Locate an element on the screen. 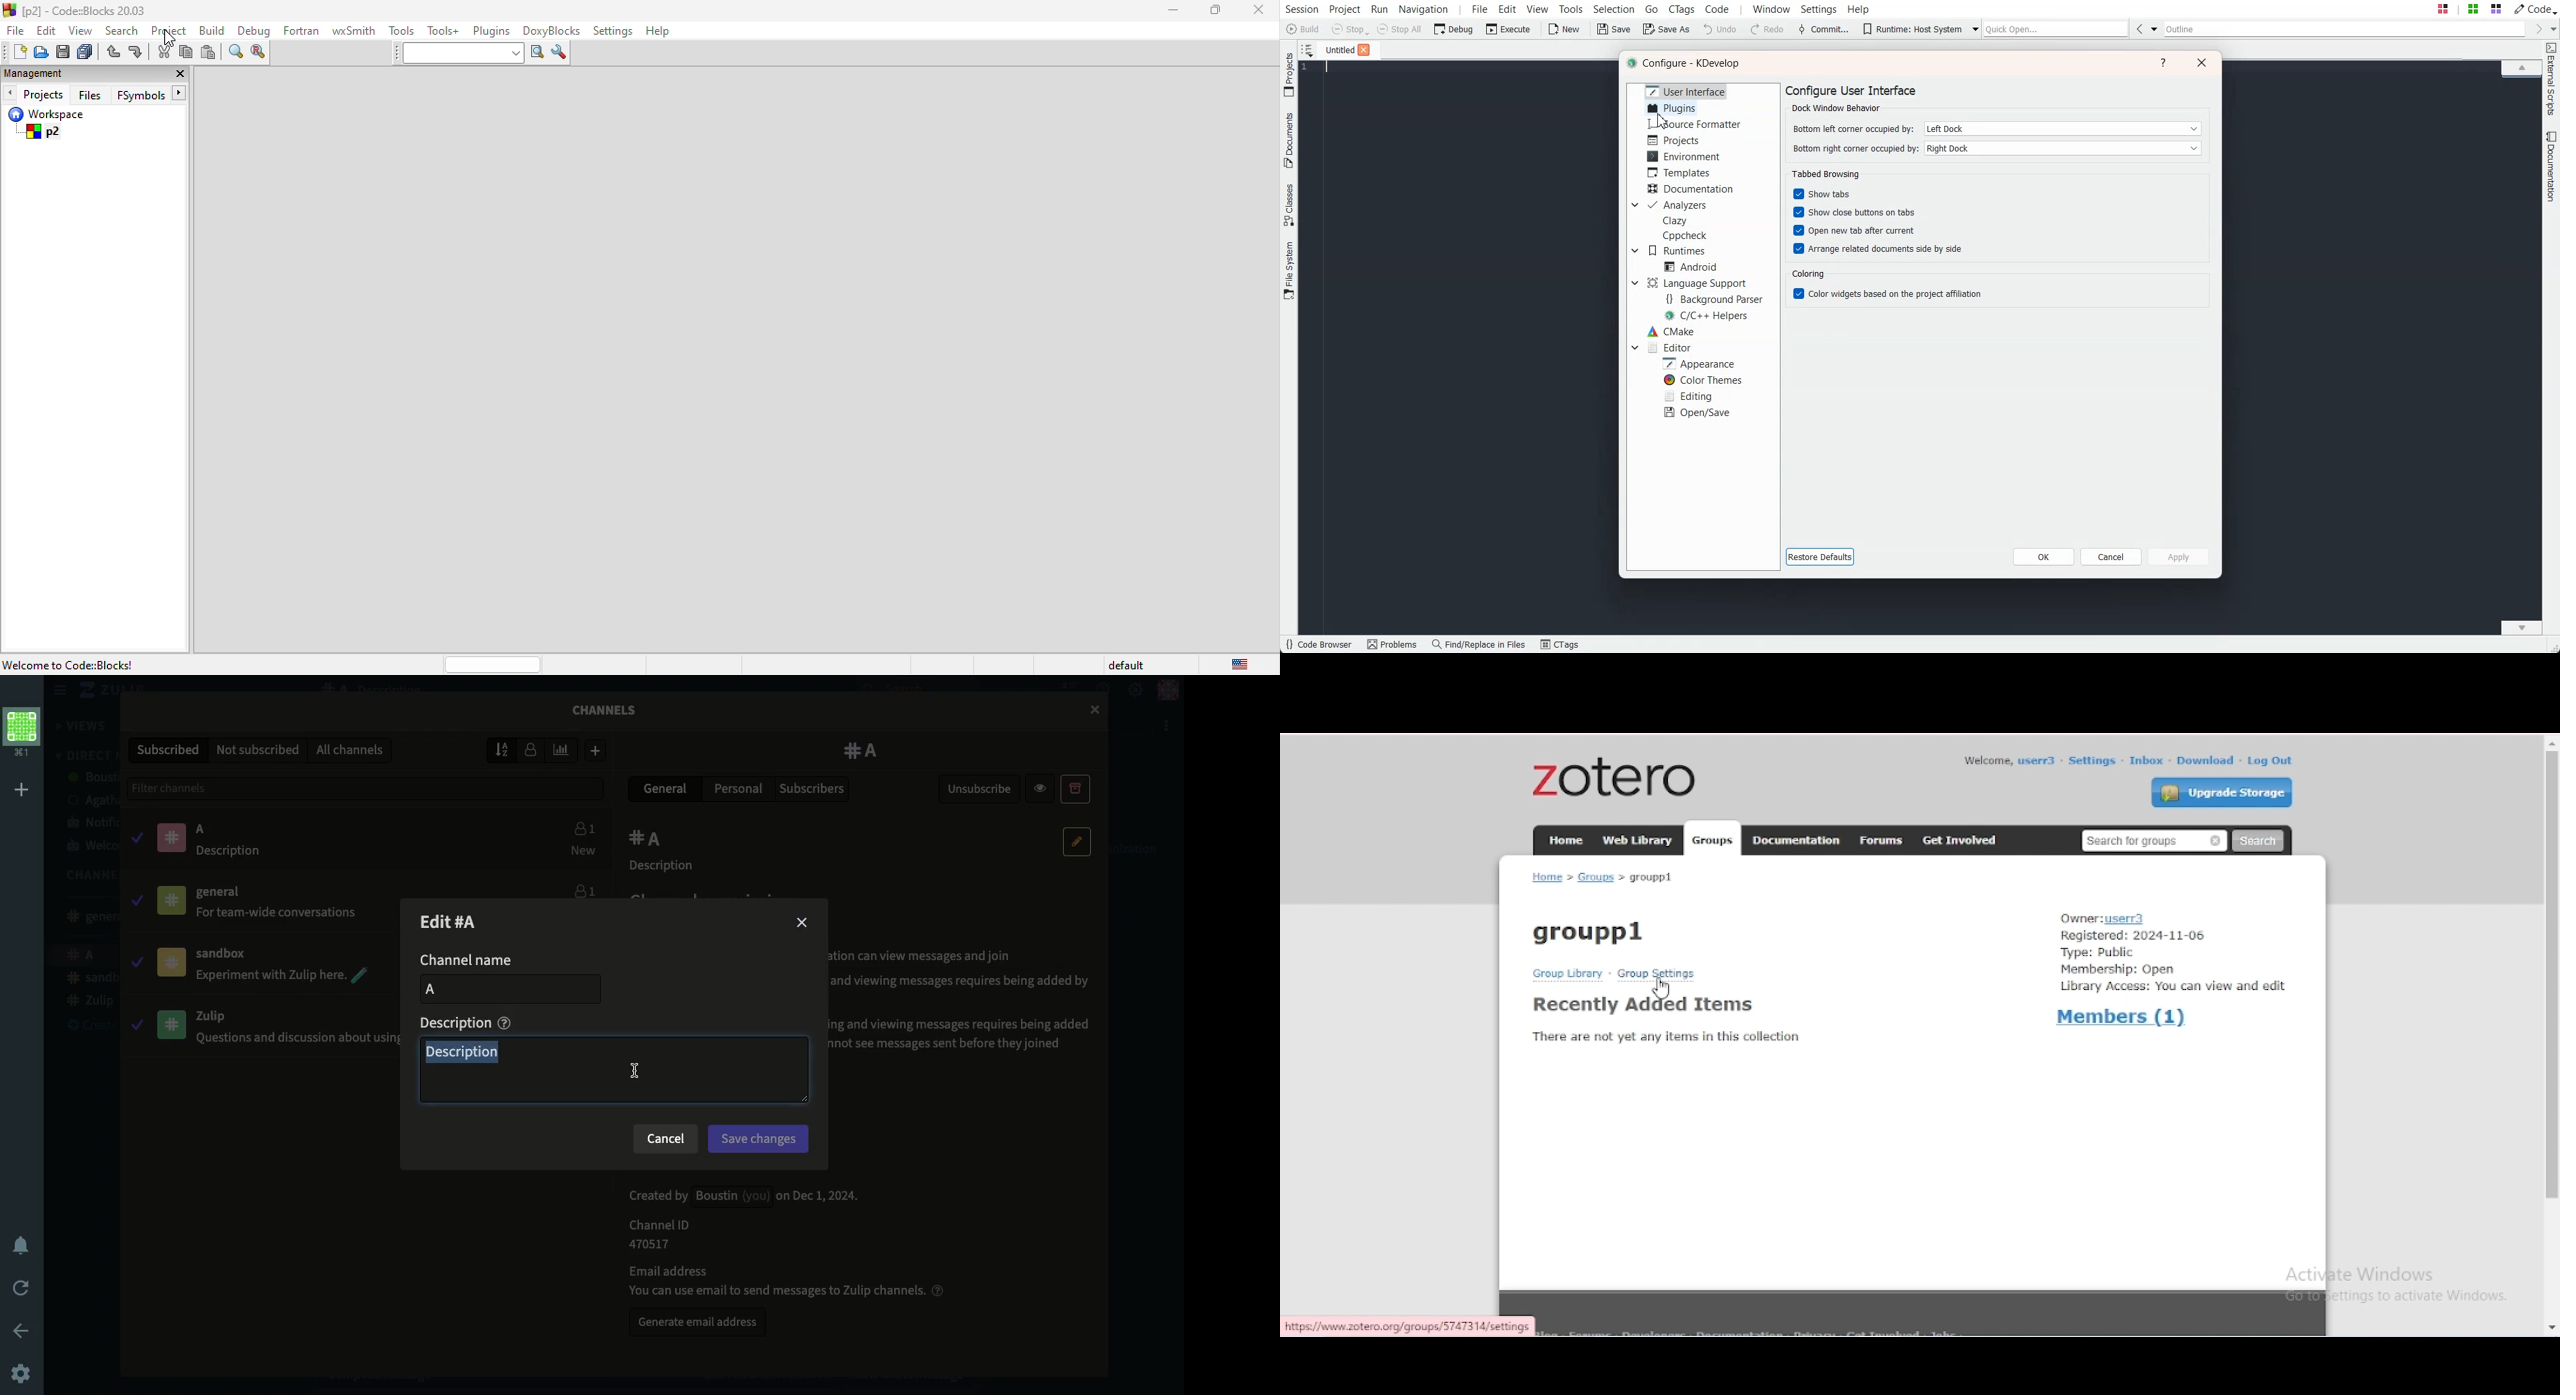 The width and height of the screenshot is (2576, 1400). Refresh is located at coordinates (21, 1290).